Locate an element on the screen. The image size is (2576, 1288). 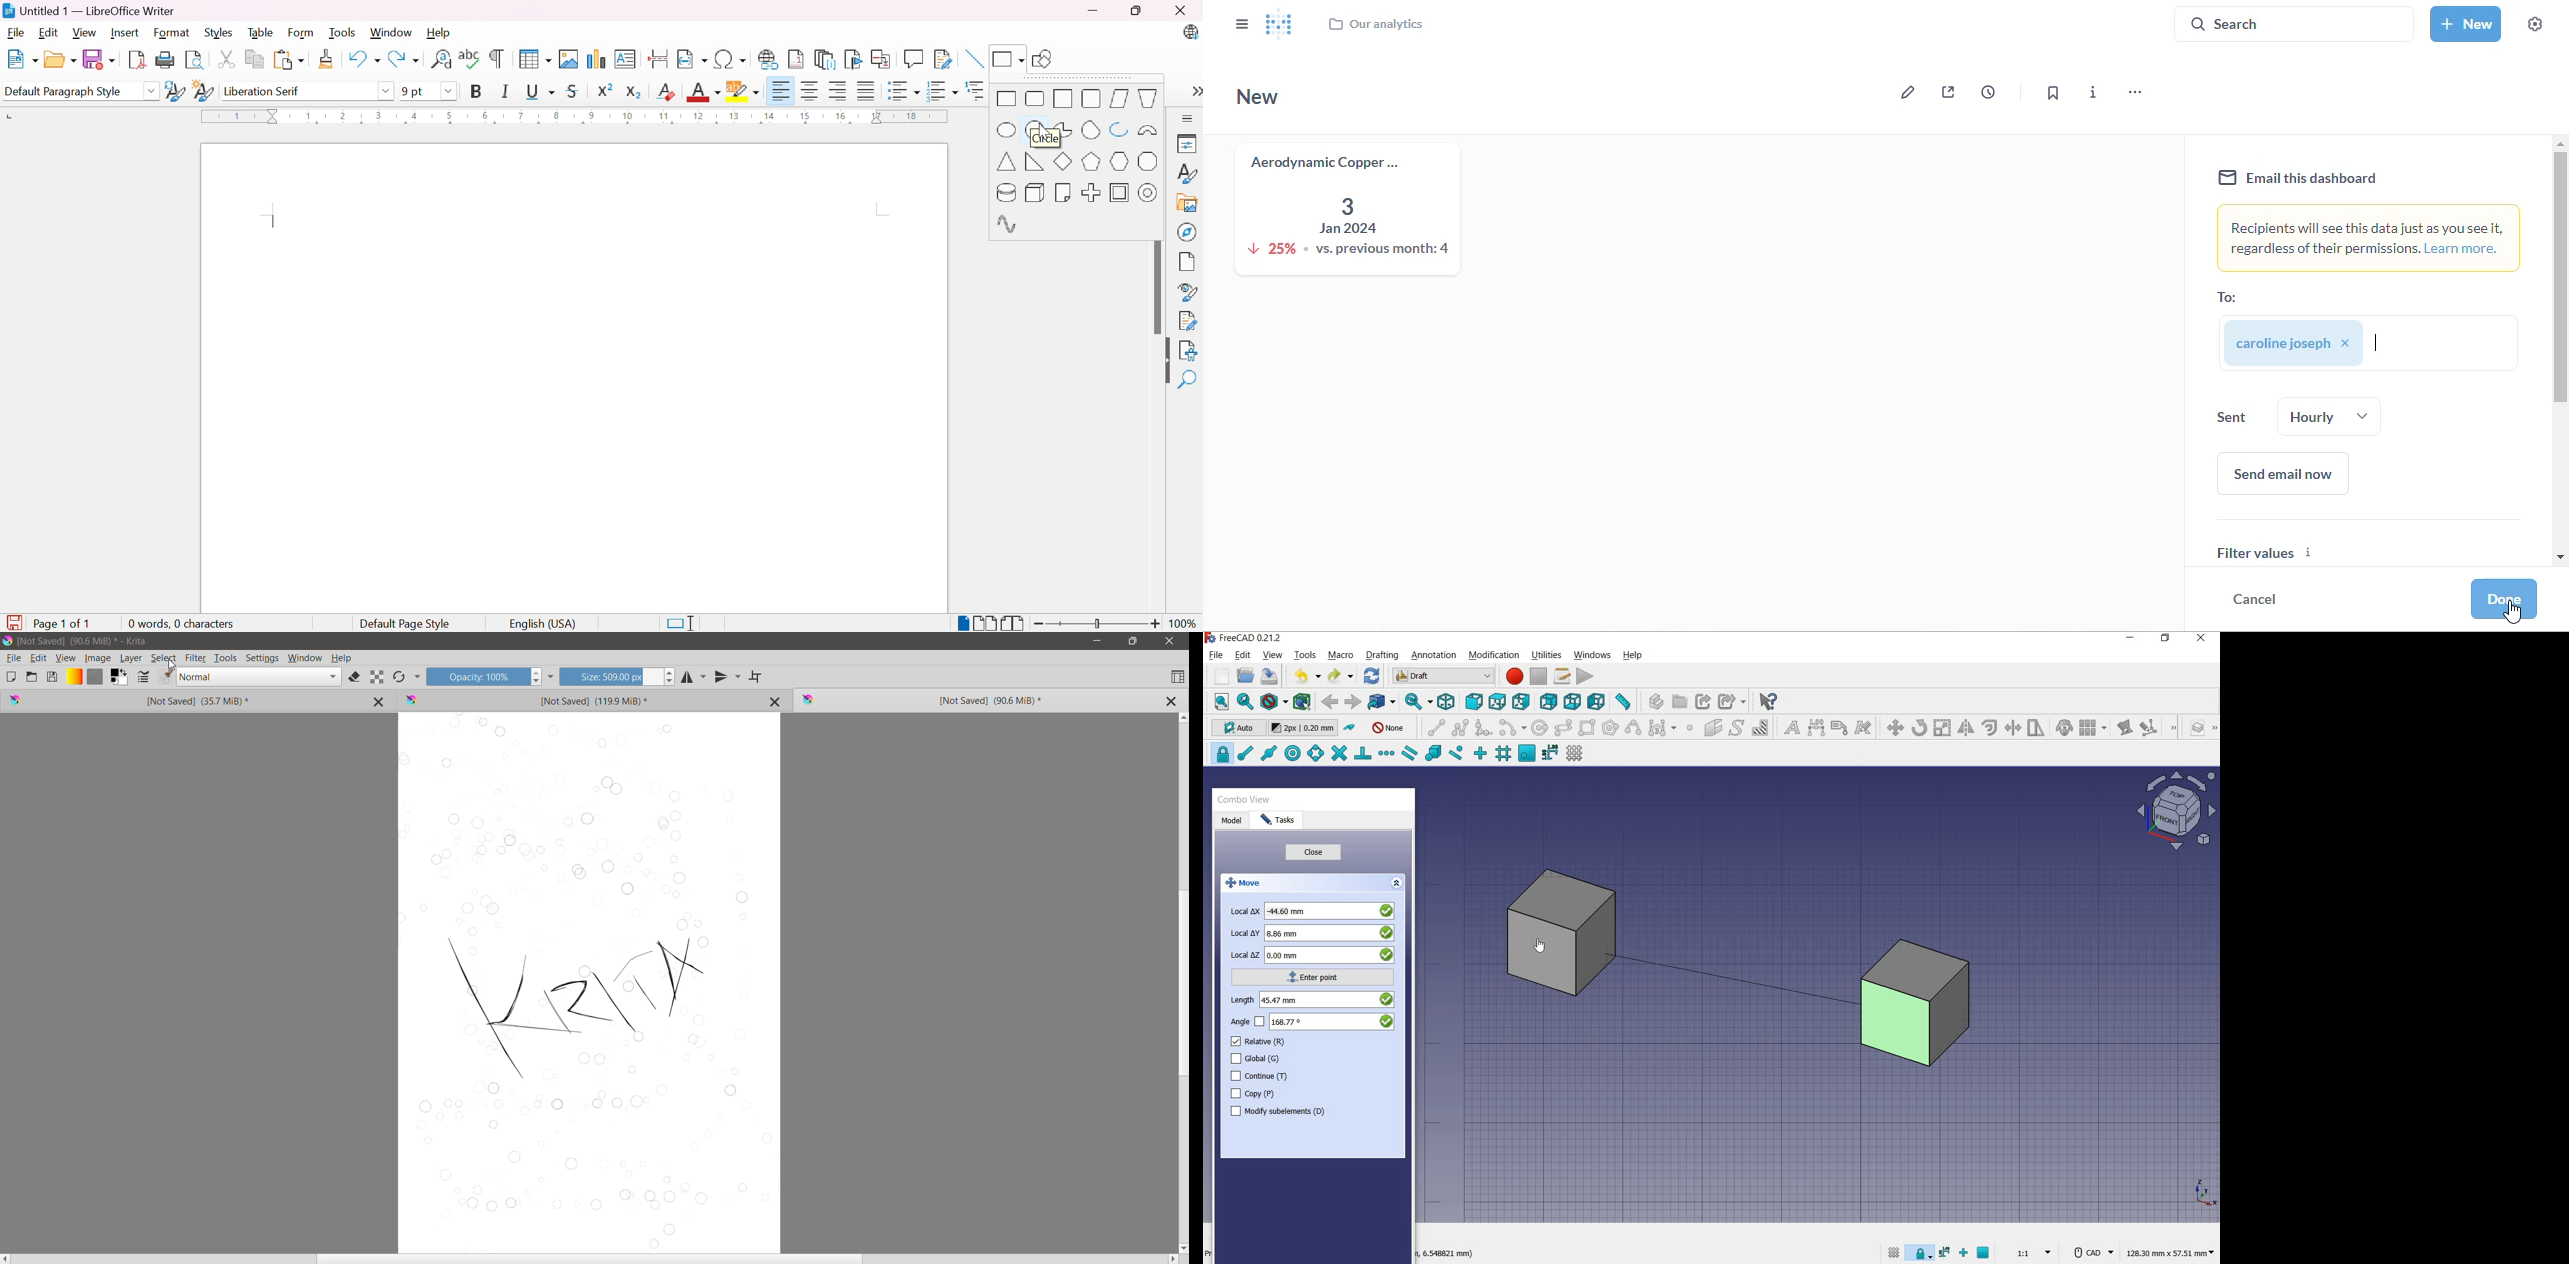
trimex is located at coordinates (2012, 728).